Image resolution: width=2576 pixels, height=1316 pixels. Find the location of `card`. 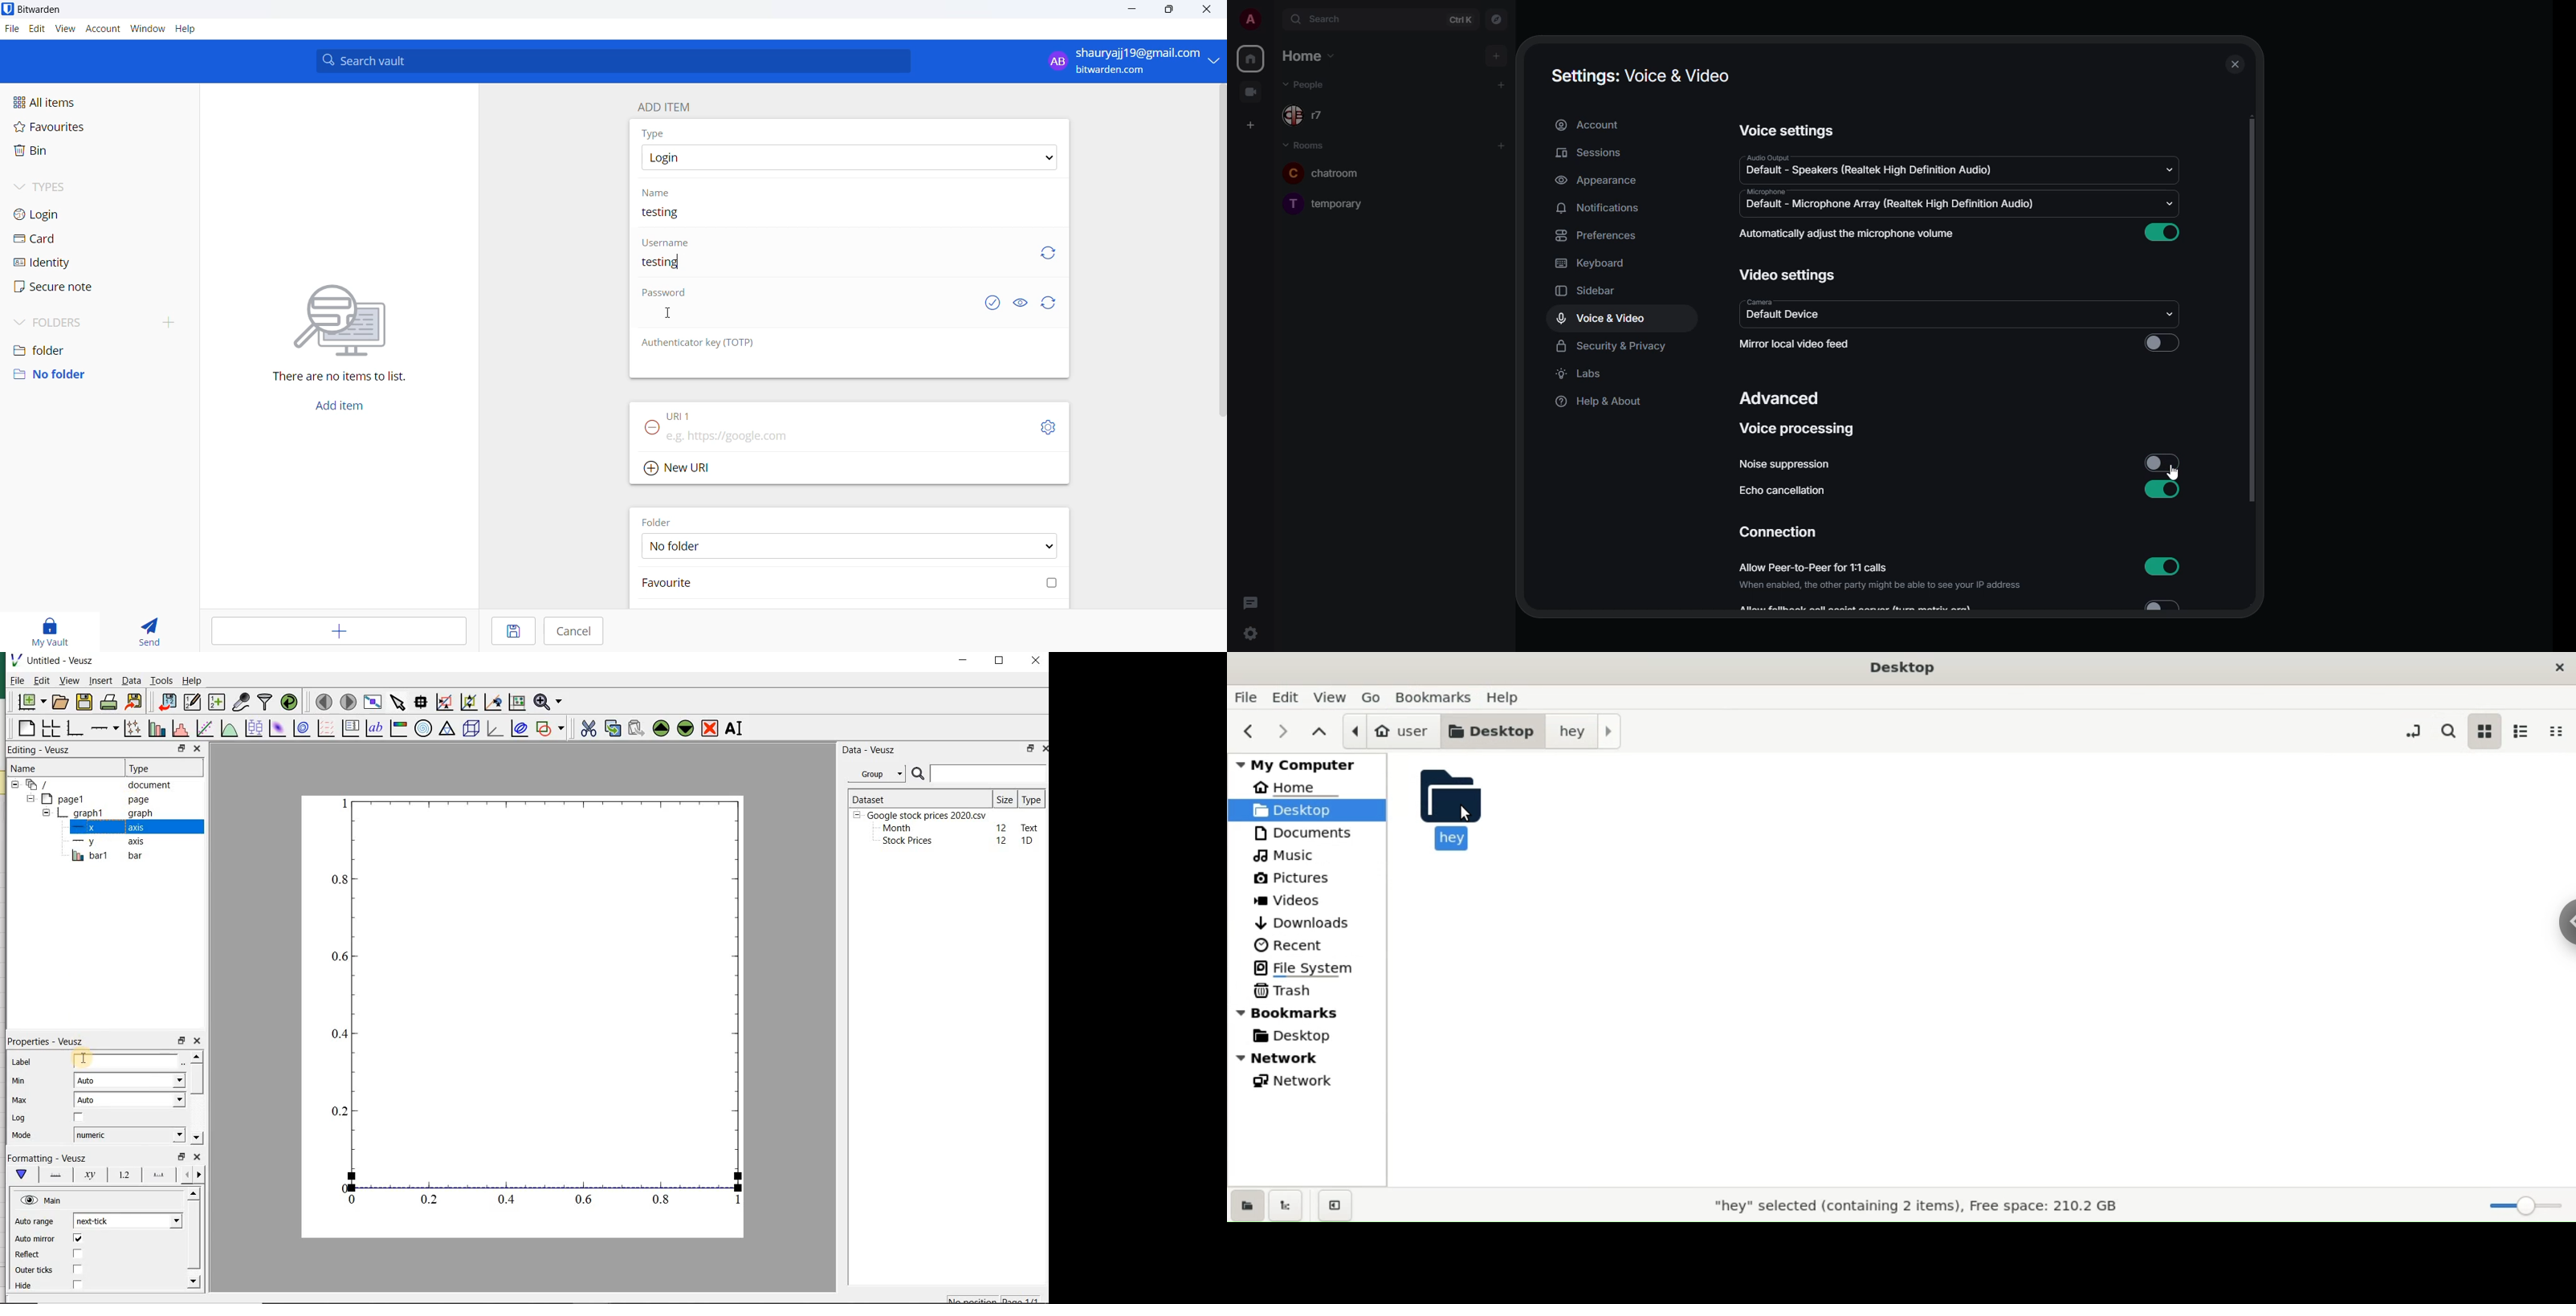

card is located at coordinates (66, 239).